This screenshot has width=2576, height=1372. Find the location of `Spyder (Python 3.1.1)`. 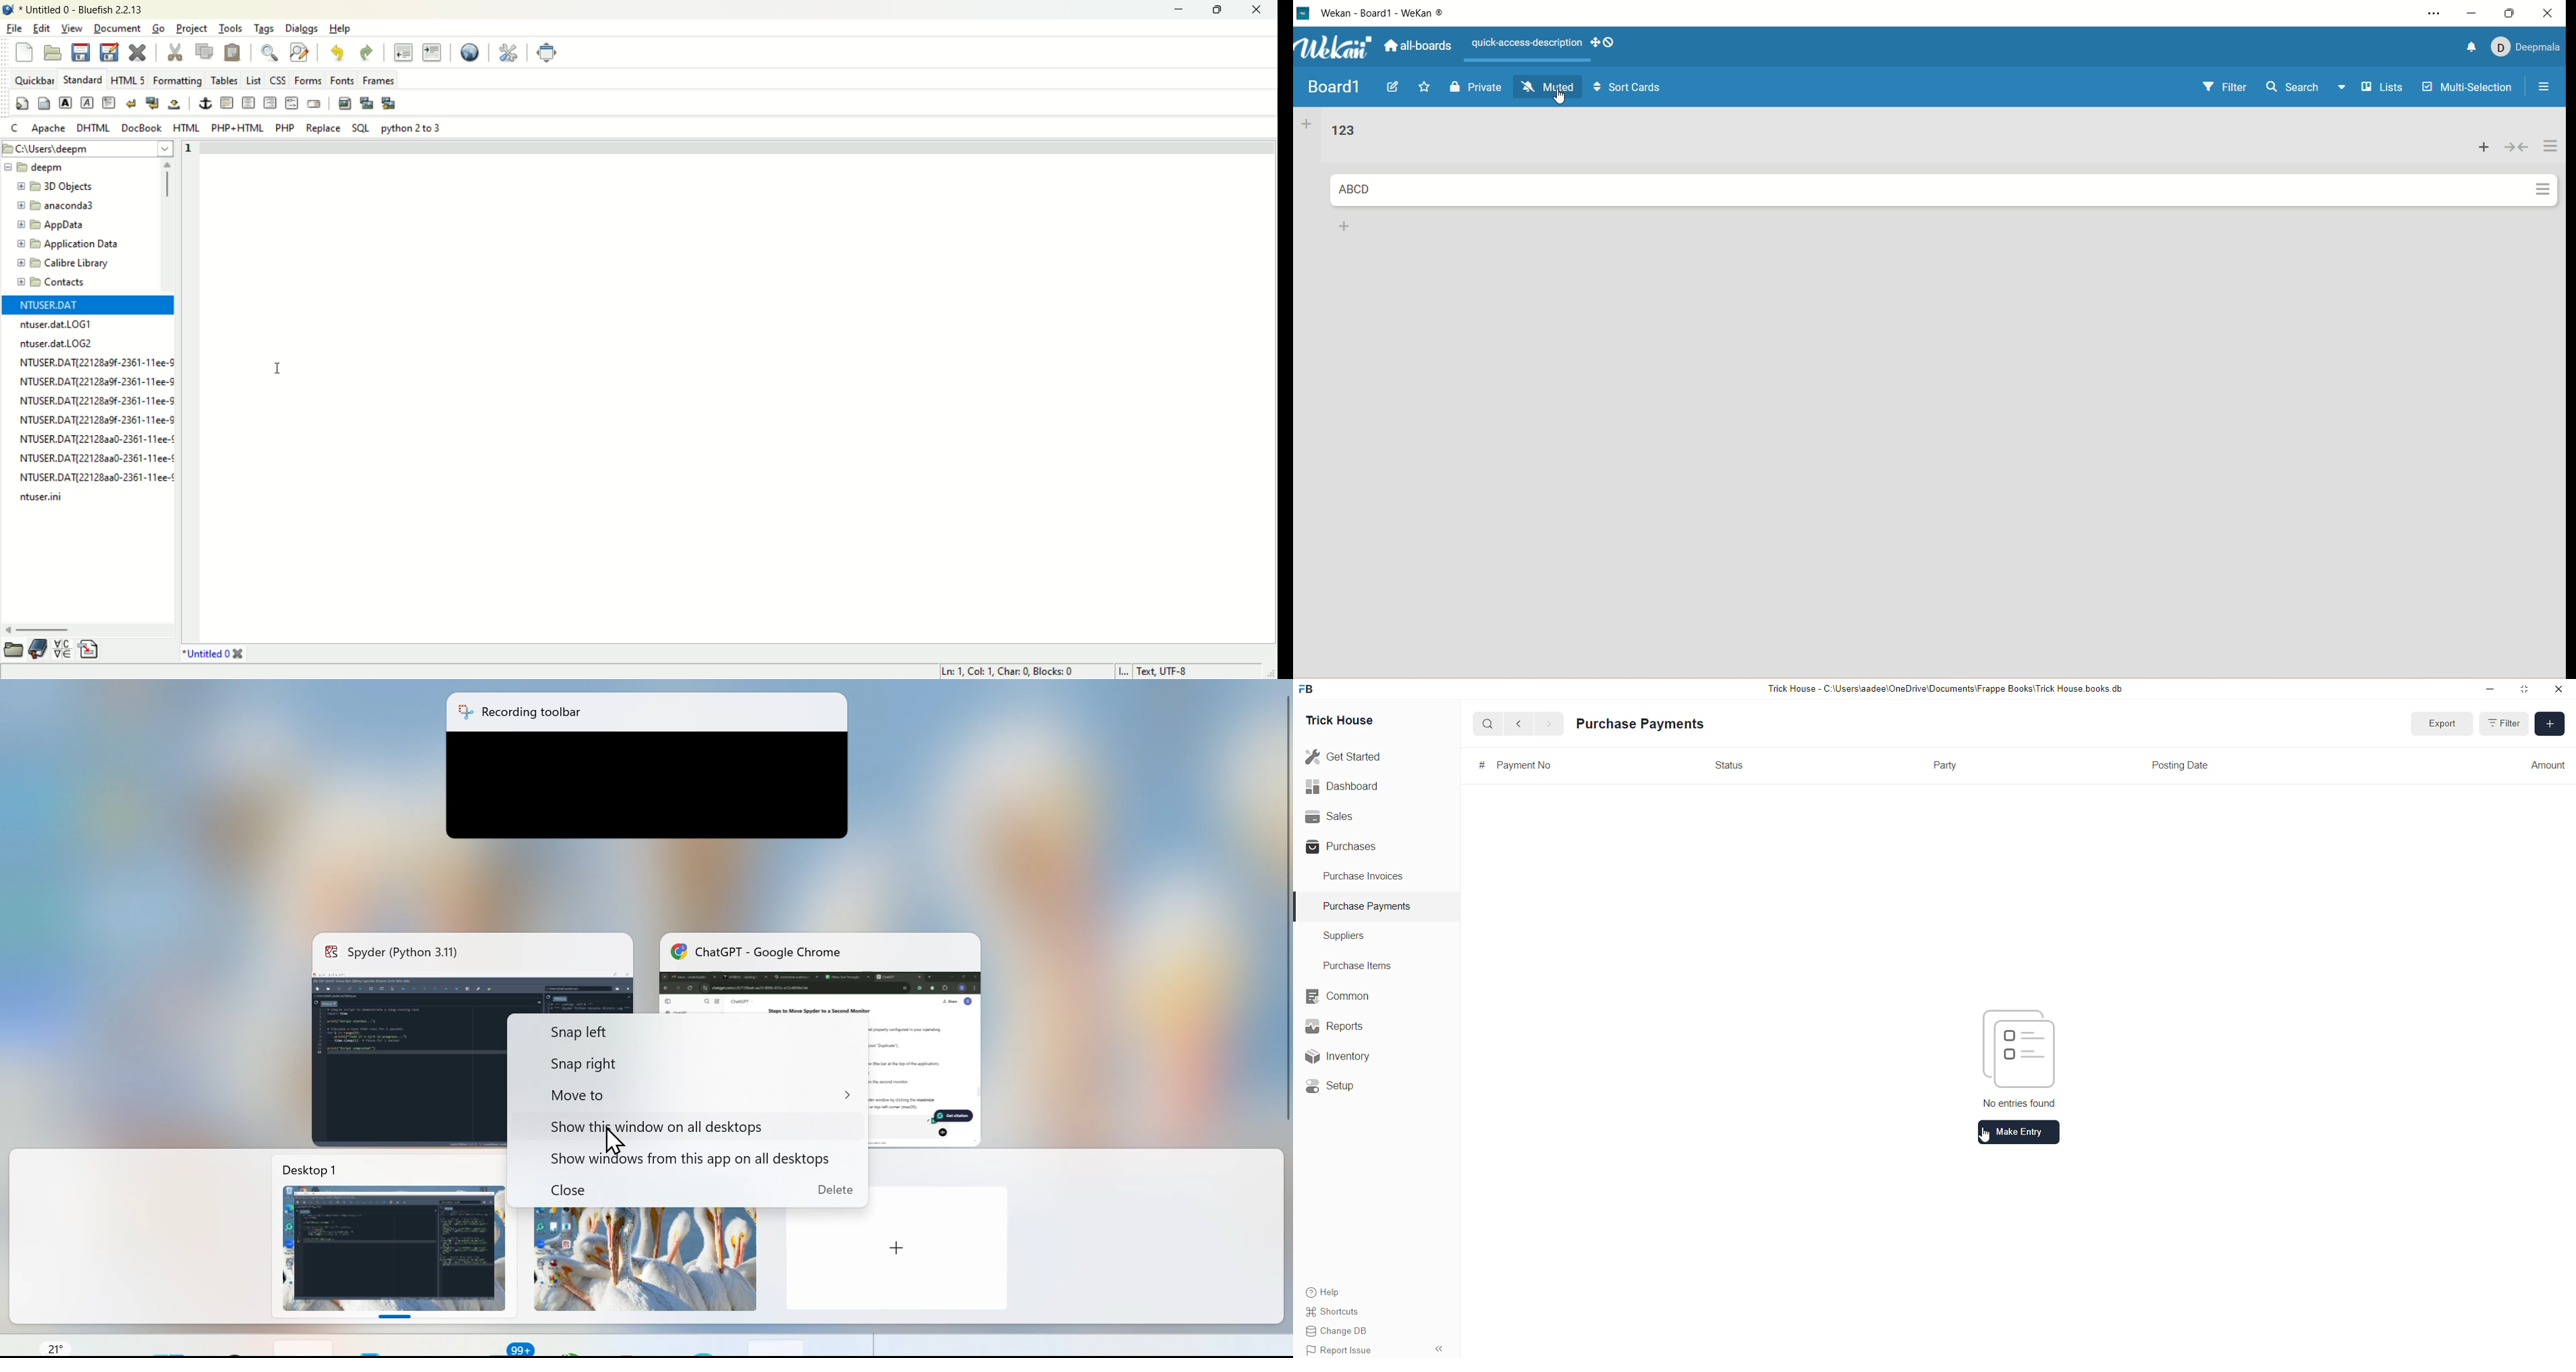

Spyder (Python 3.1.1) is located at coordinates (472, 955).